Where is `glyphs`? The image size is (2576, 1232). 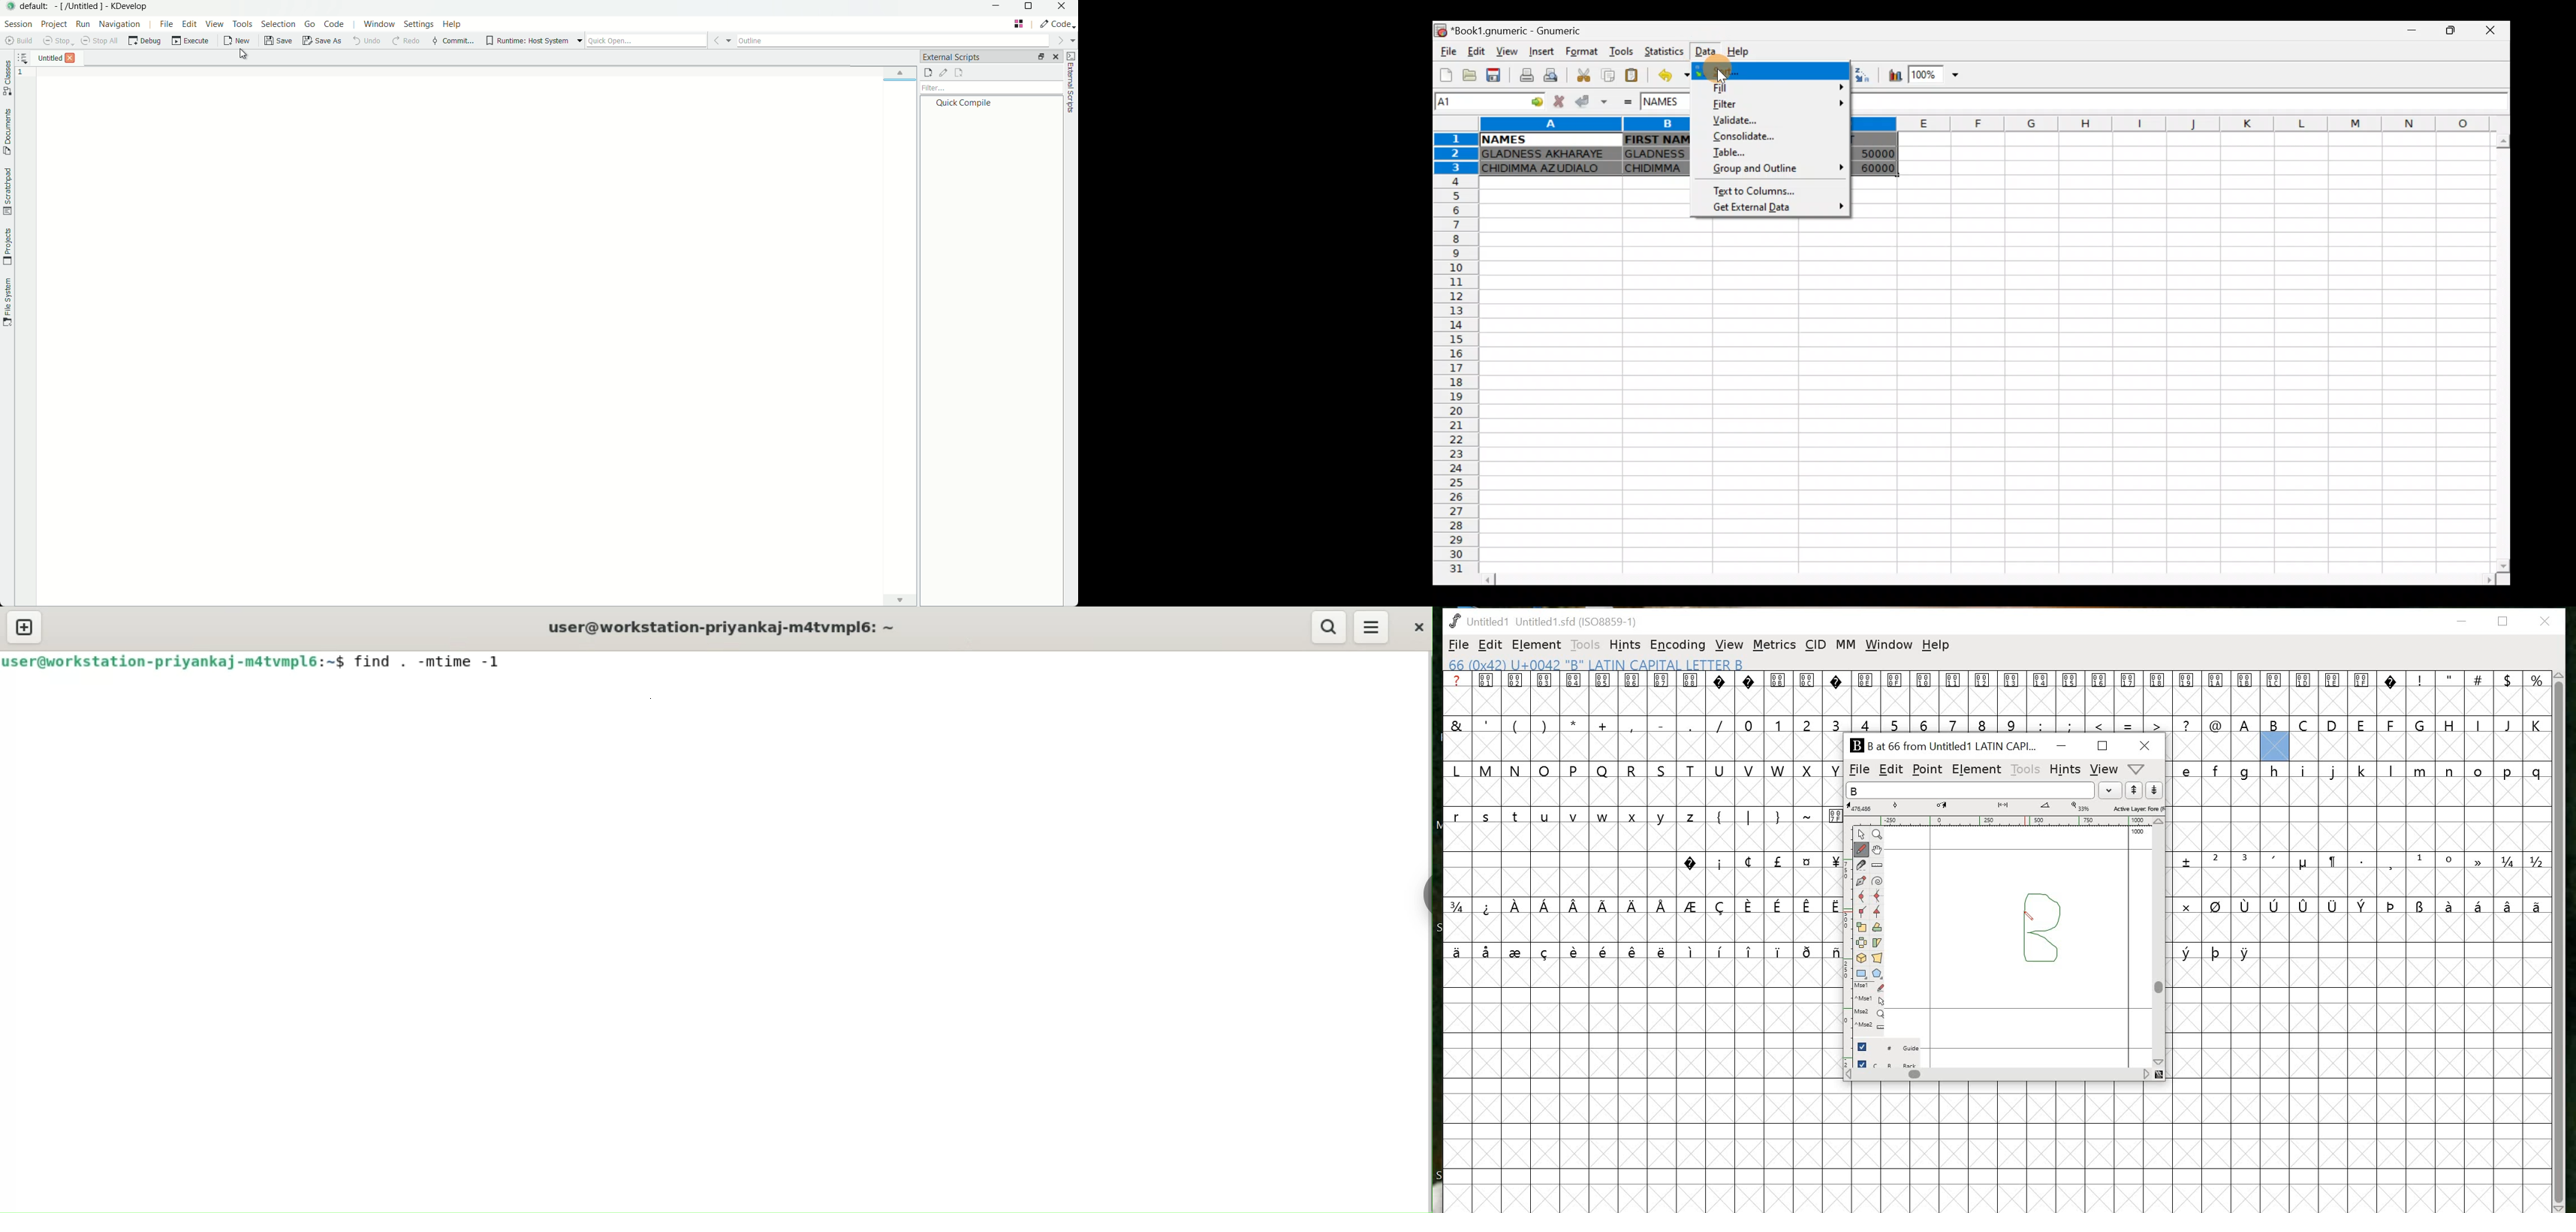
glyphs is located at coordinates (2197, 702).